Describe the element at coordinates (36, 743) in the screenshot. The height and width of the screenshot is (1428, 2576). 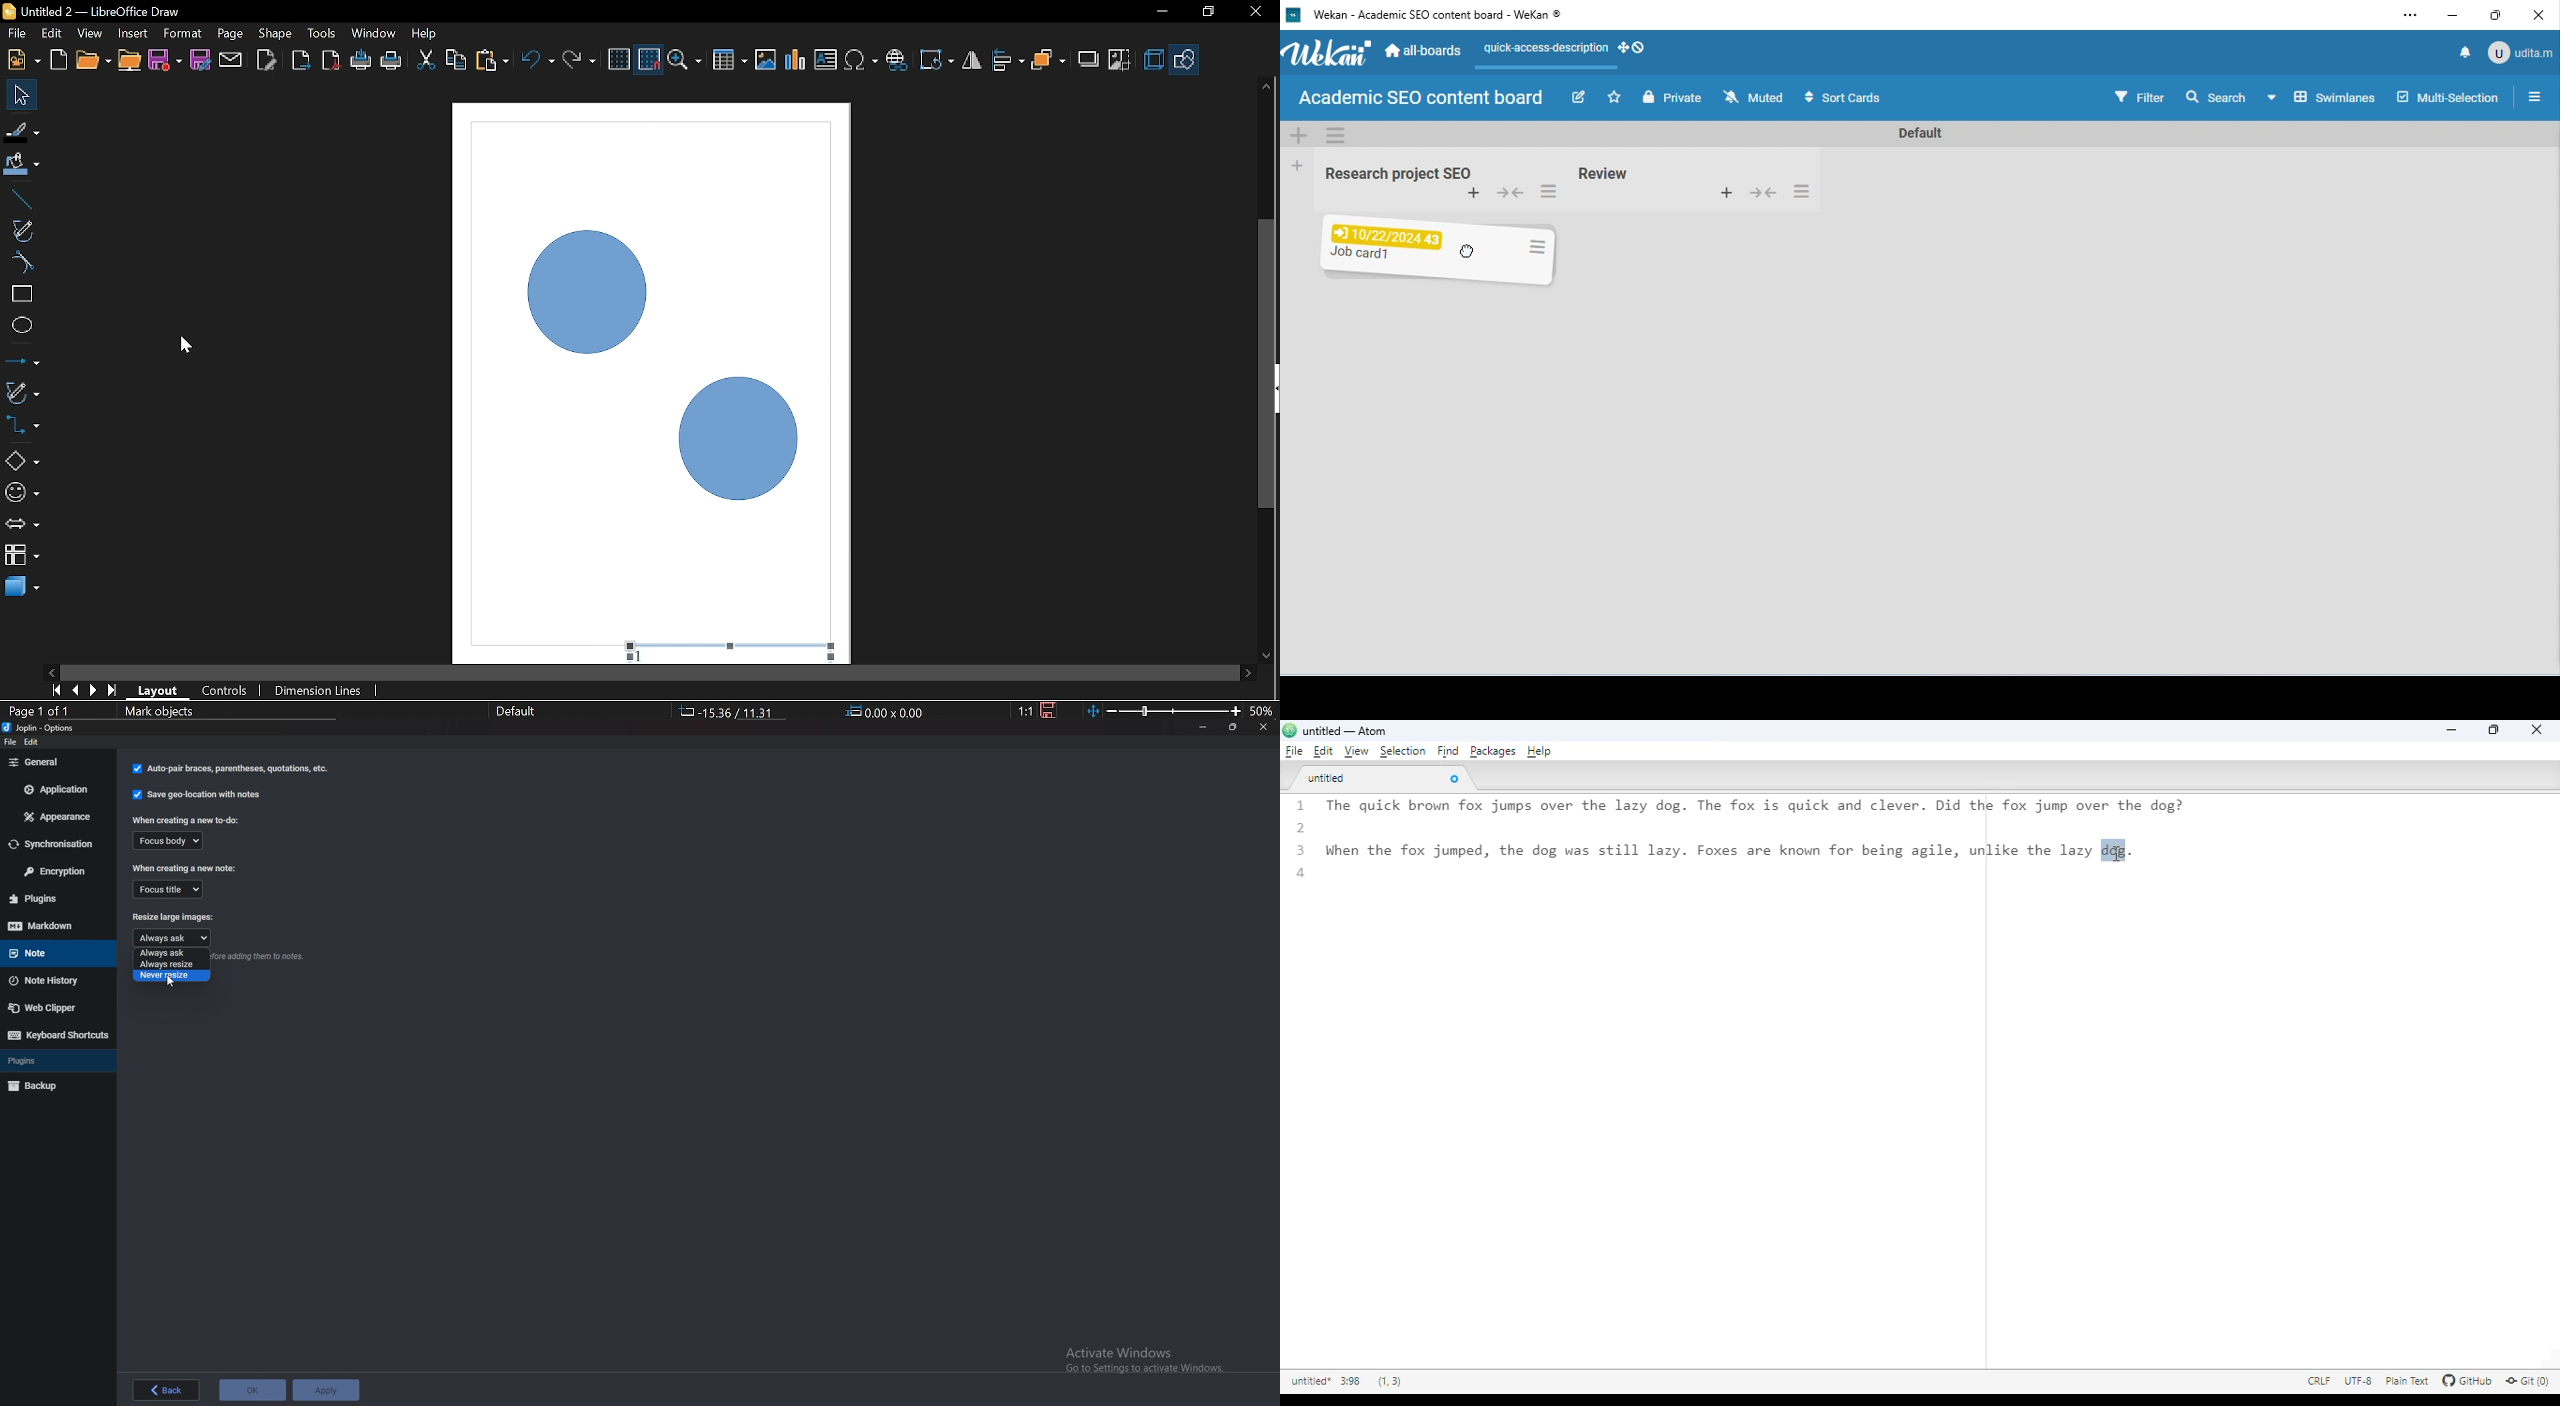
I see `edit` at that location.